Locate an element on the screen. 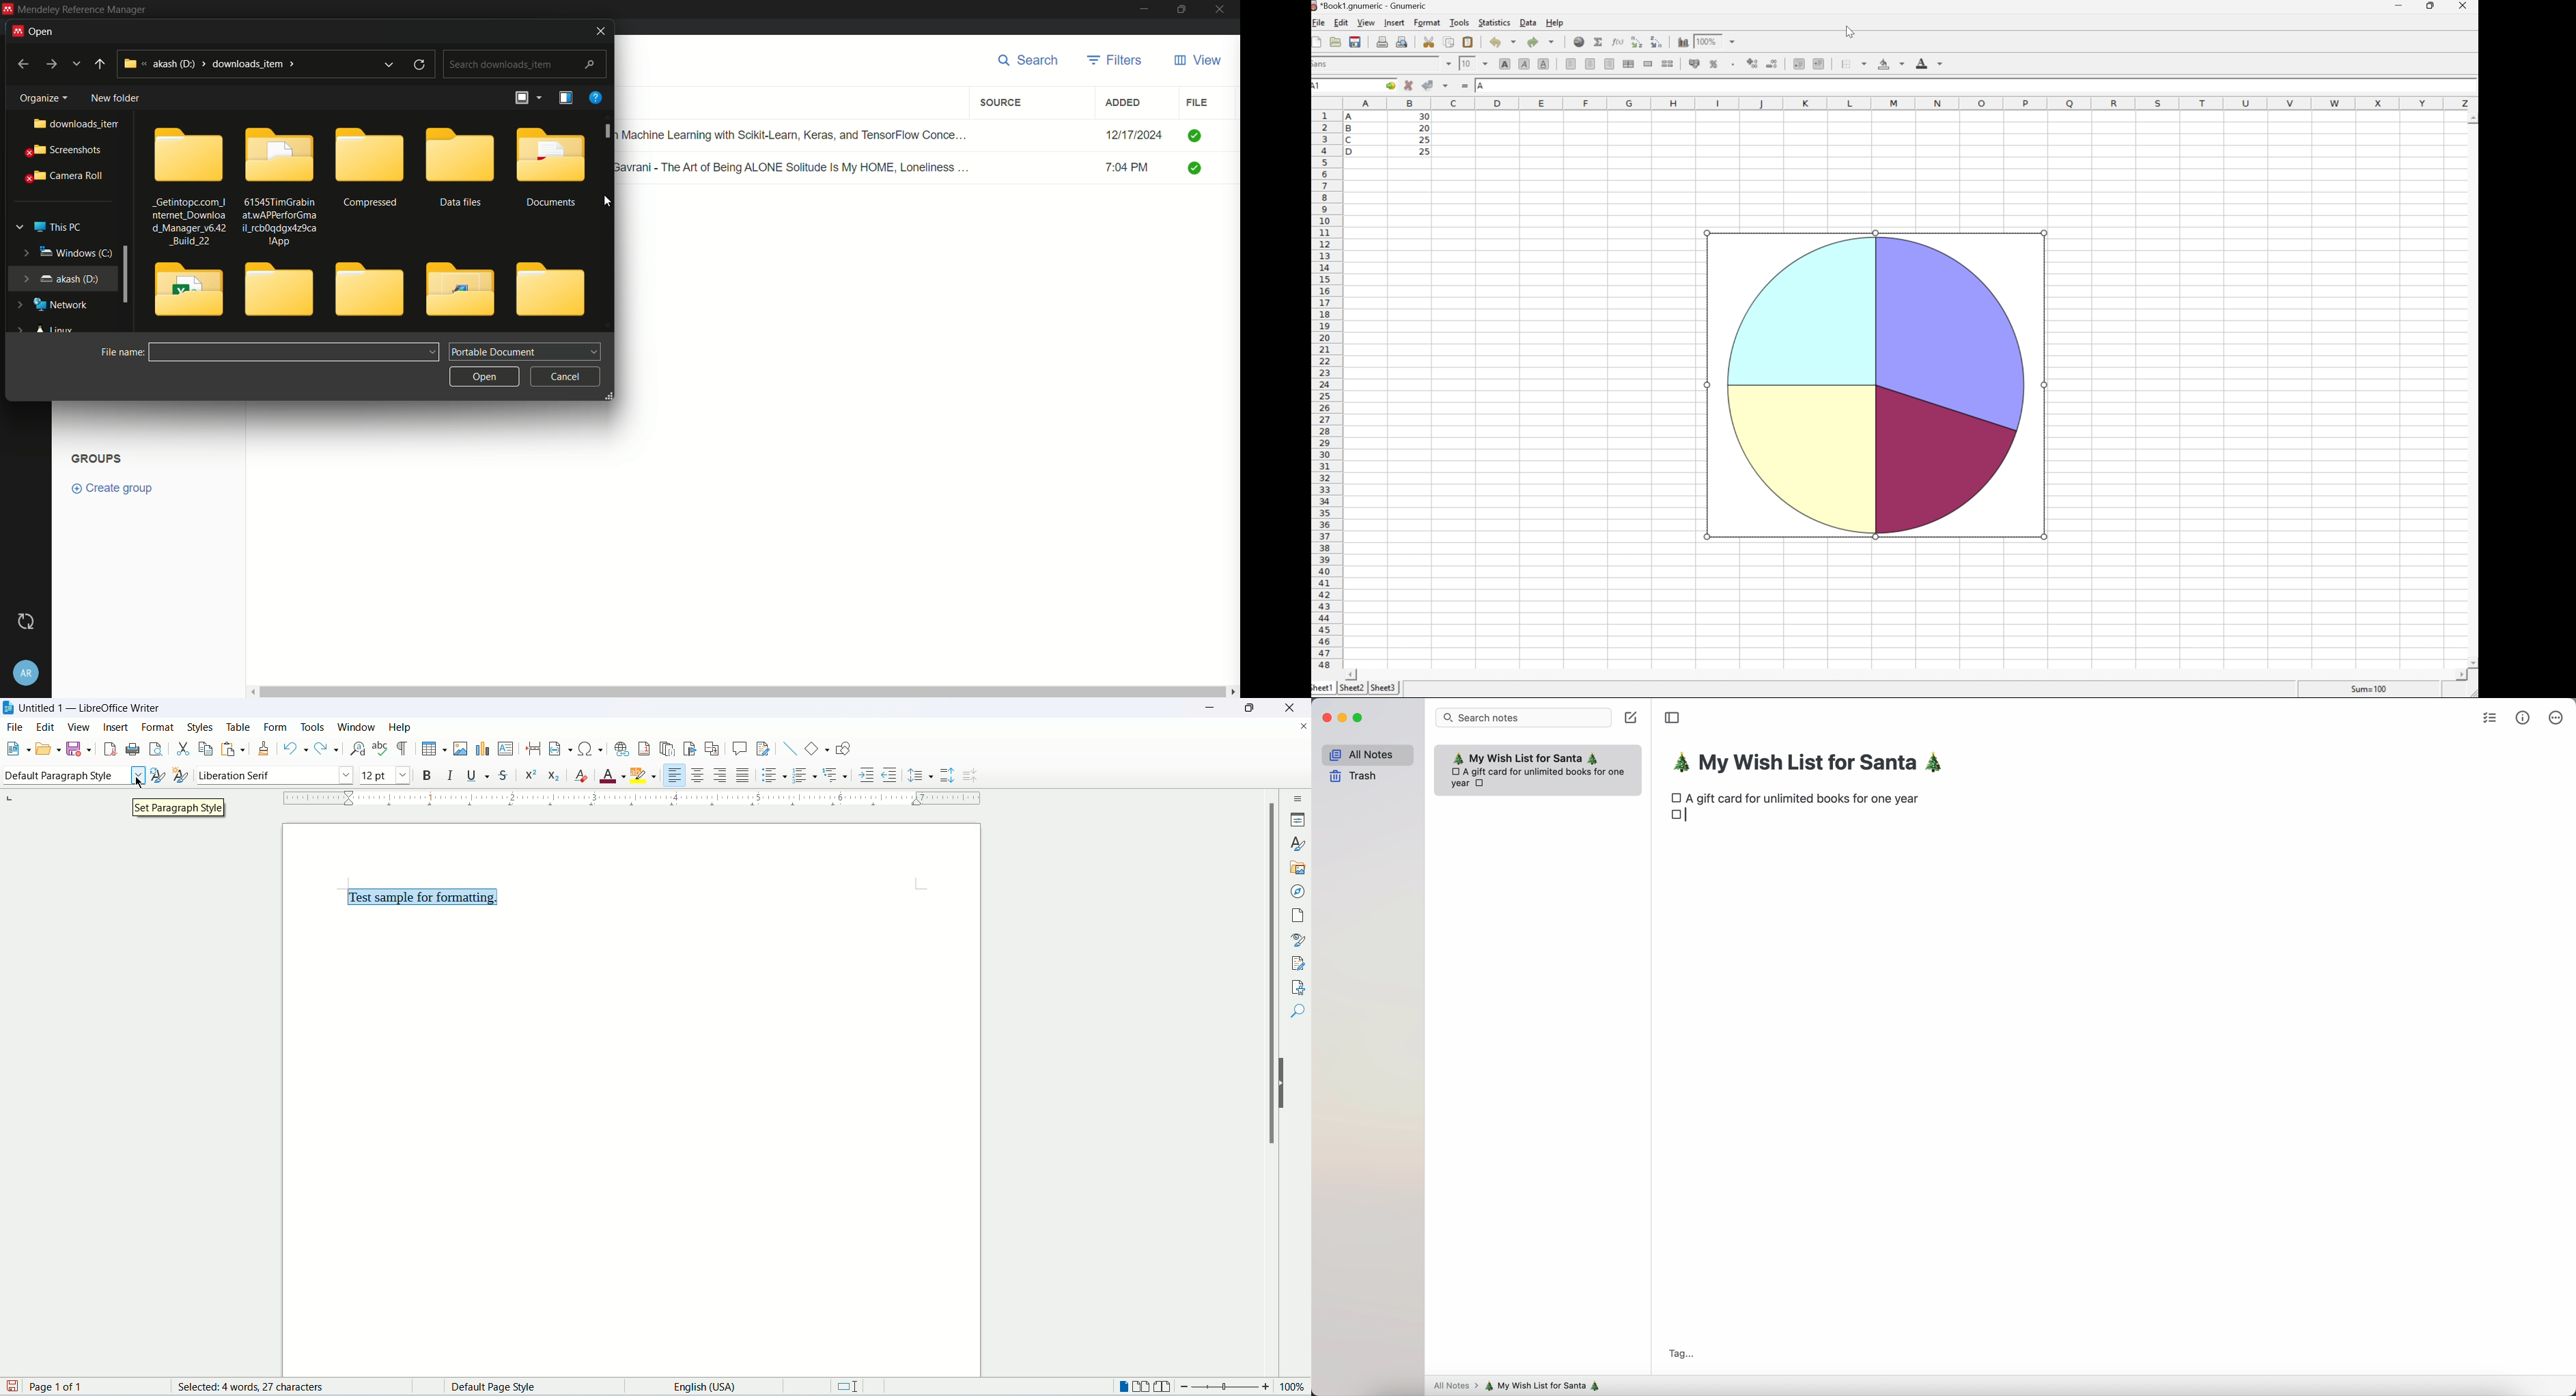  minimize Simplenote is located at coordinates (1342, 718).